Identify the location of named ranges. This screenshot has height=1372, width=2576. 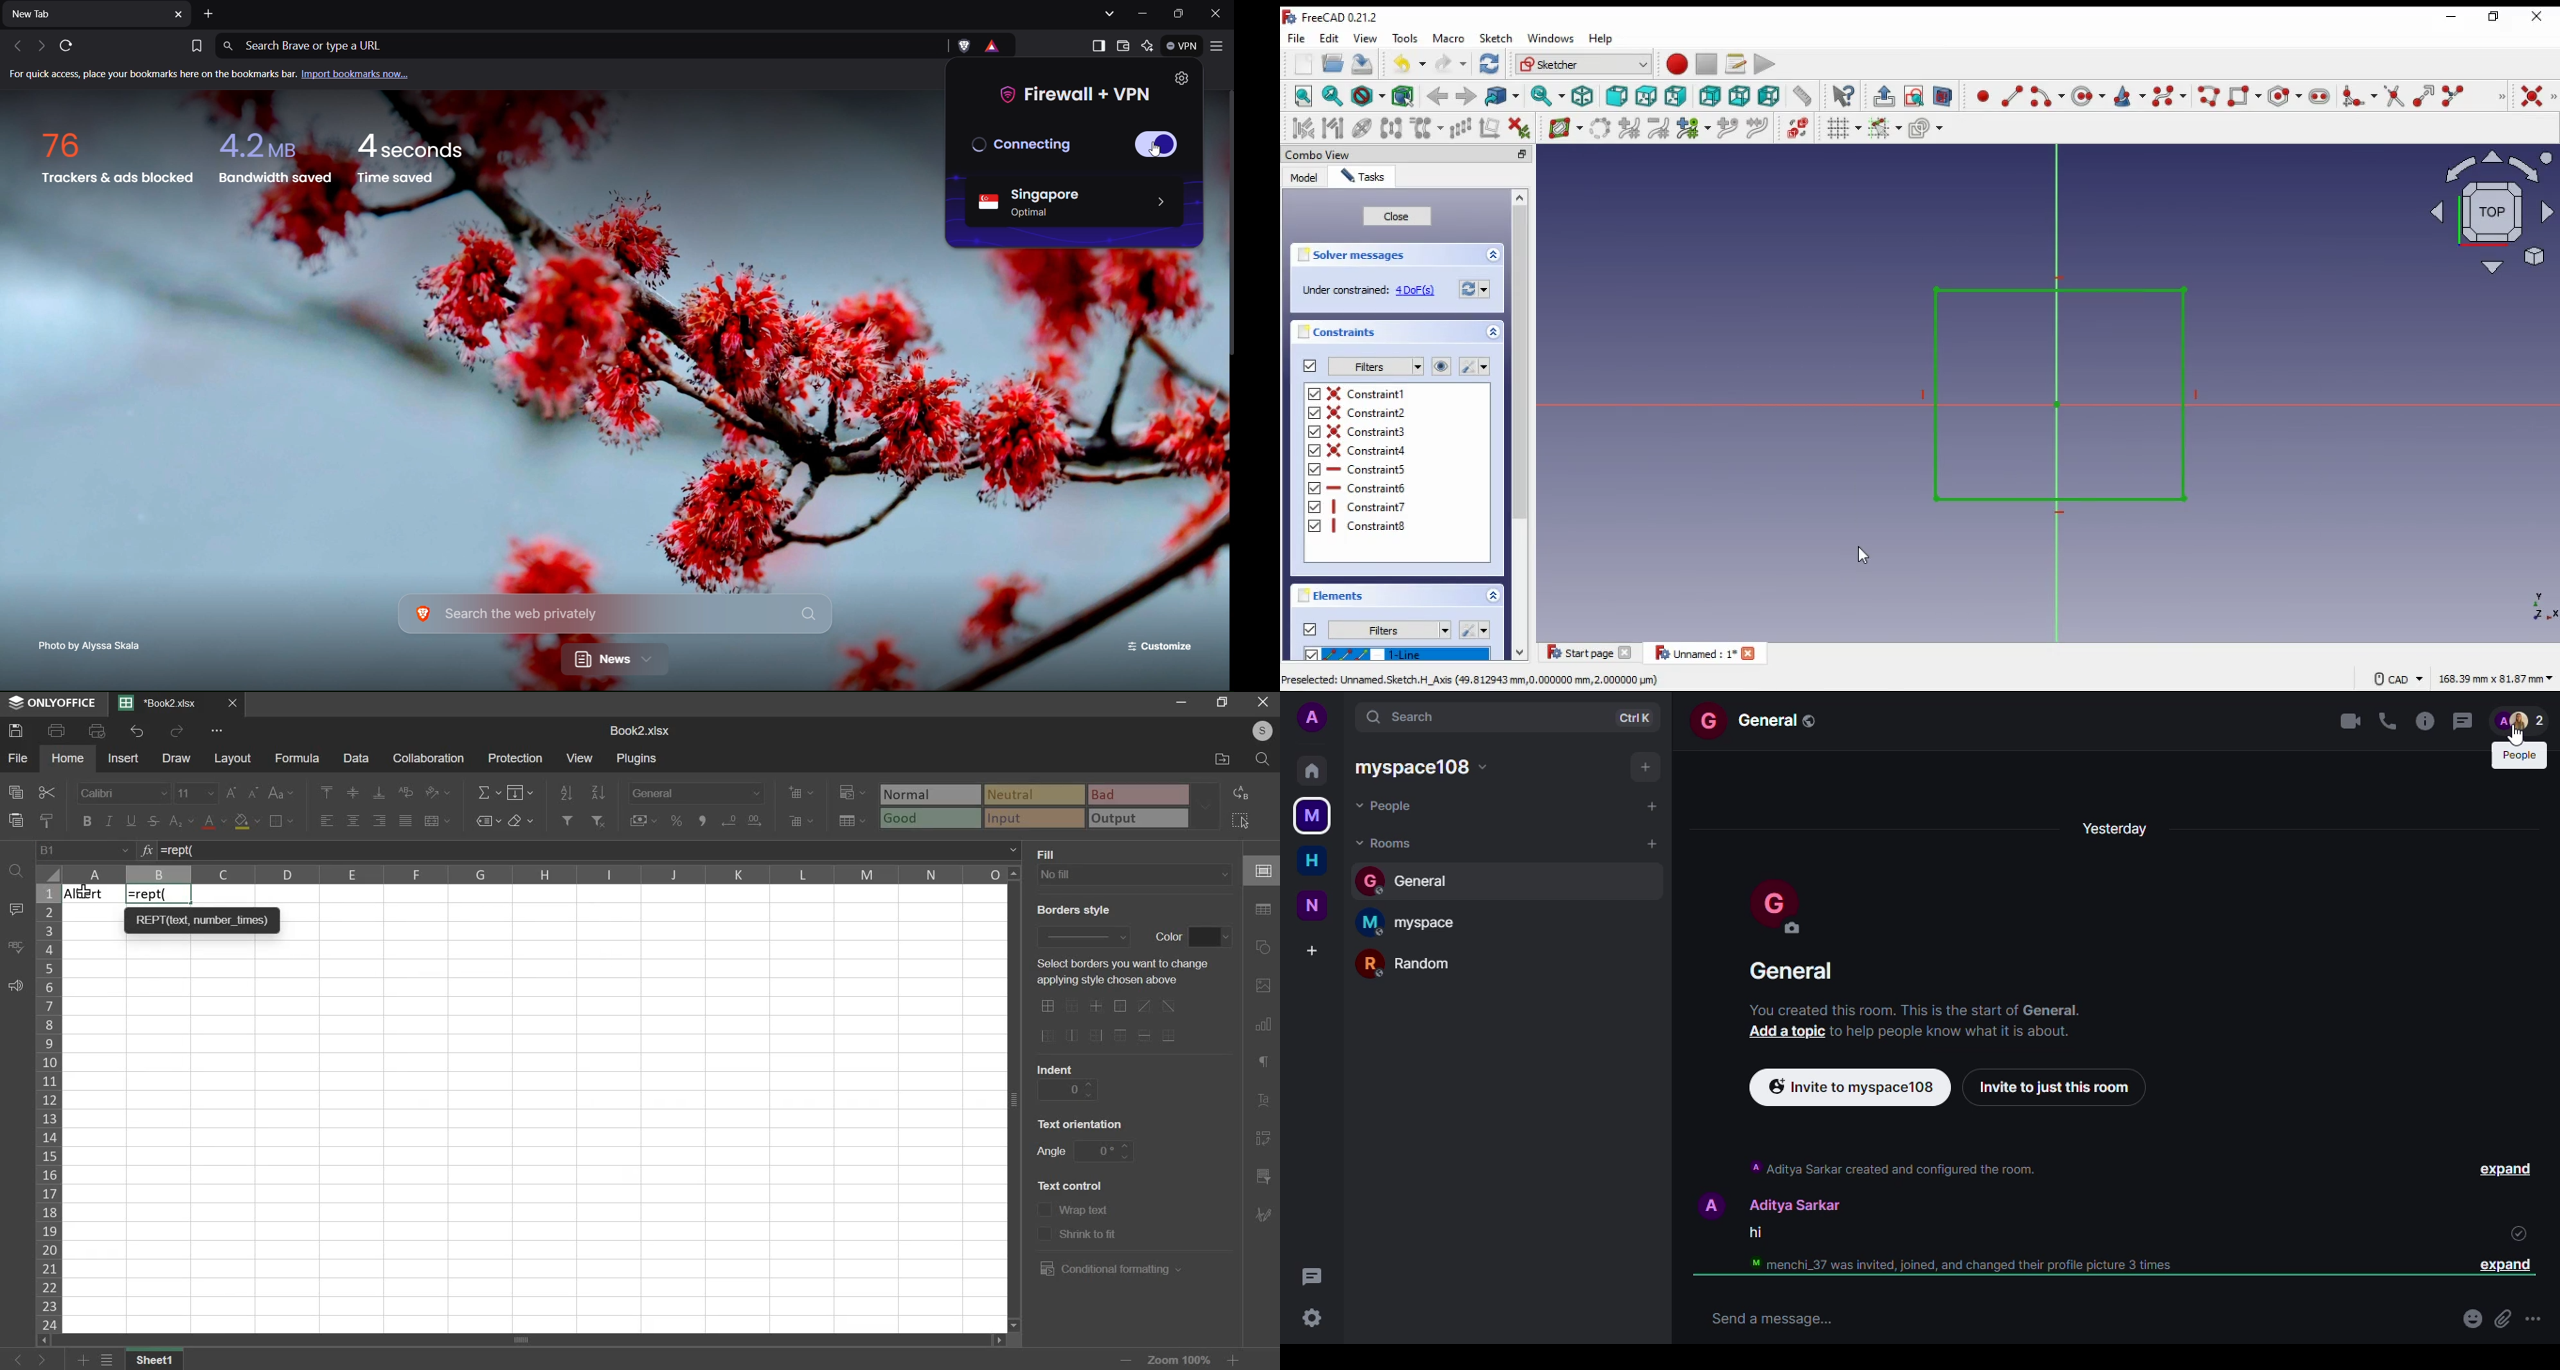
(487, 821).